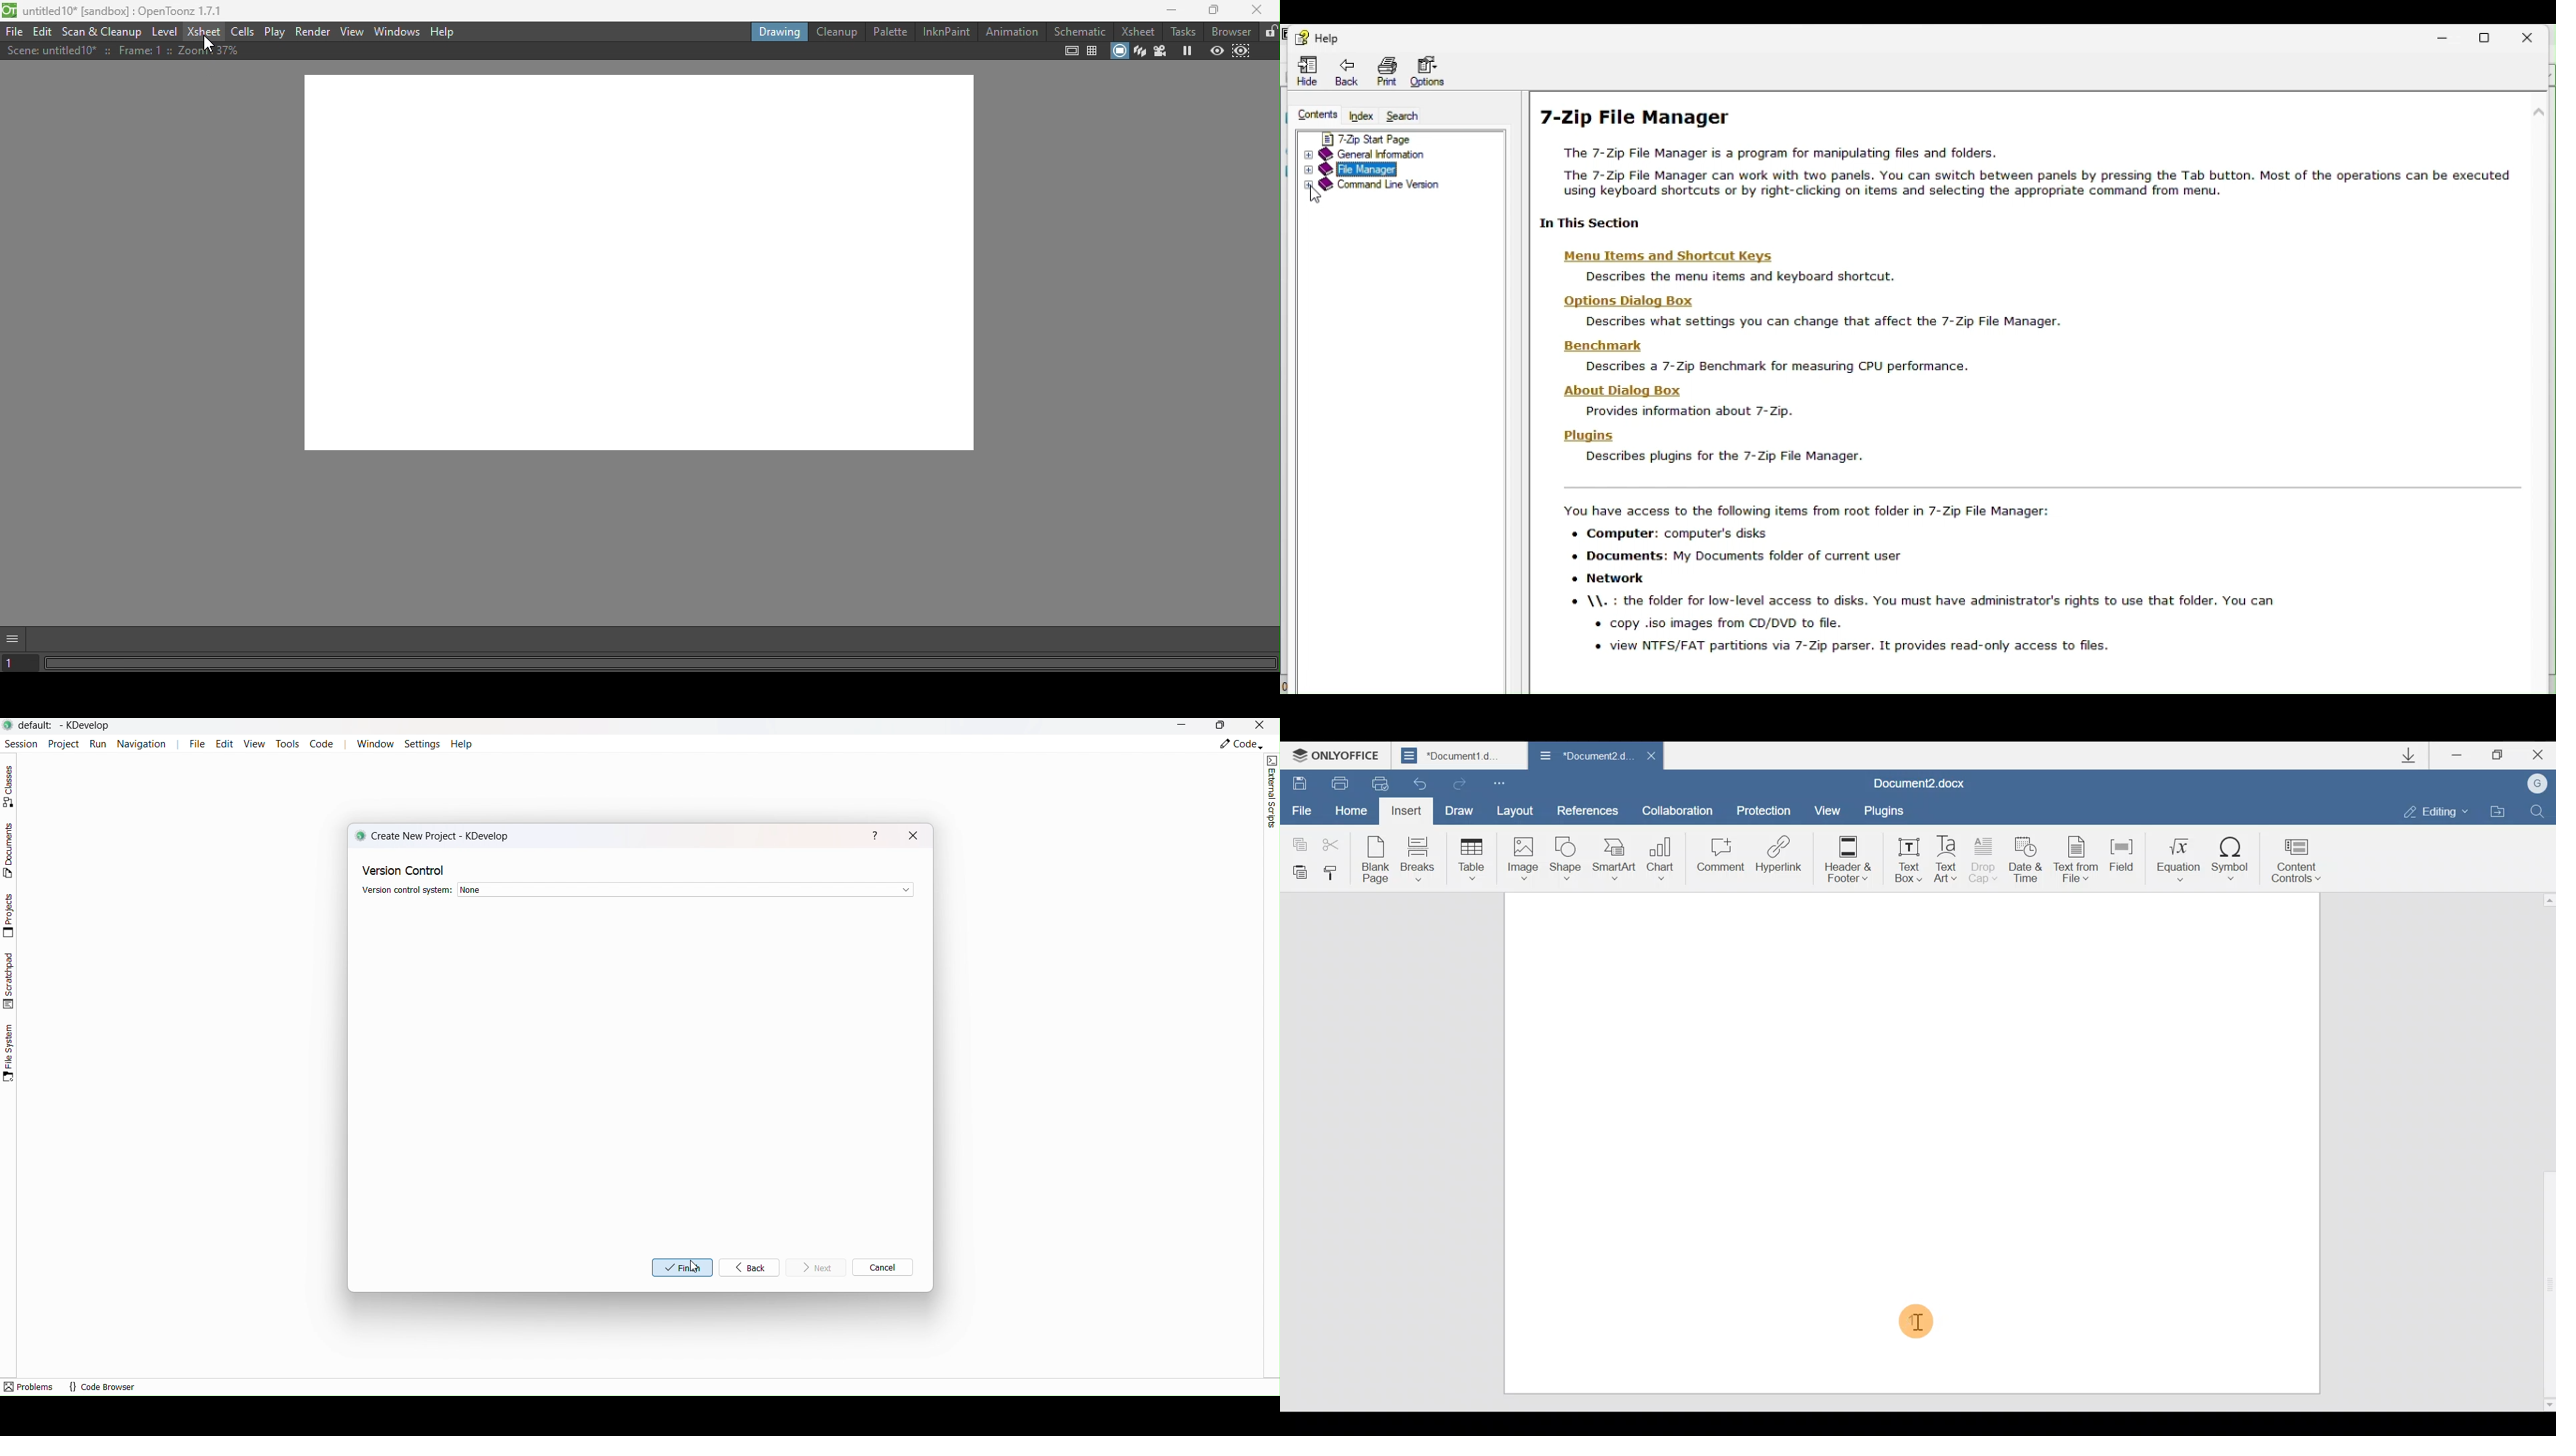  I want to click on Chart, so click(1663, 854).